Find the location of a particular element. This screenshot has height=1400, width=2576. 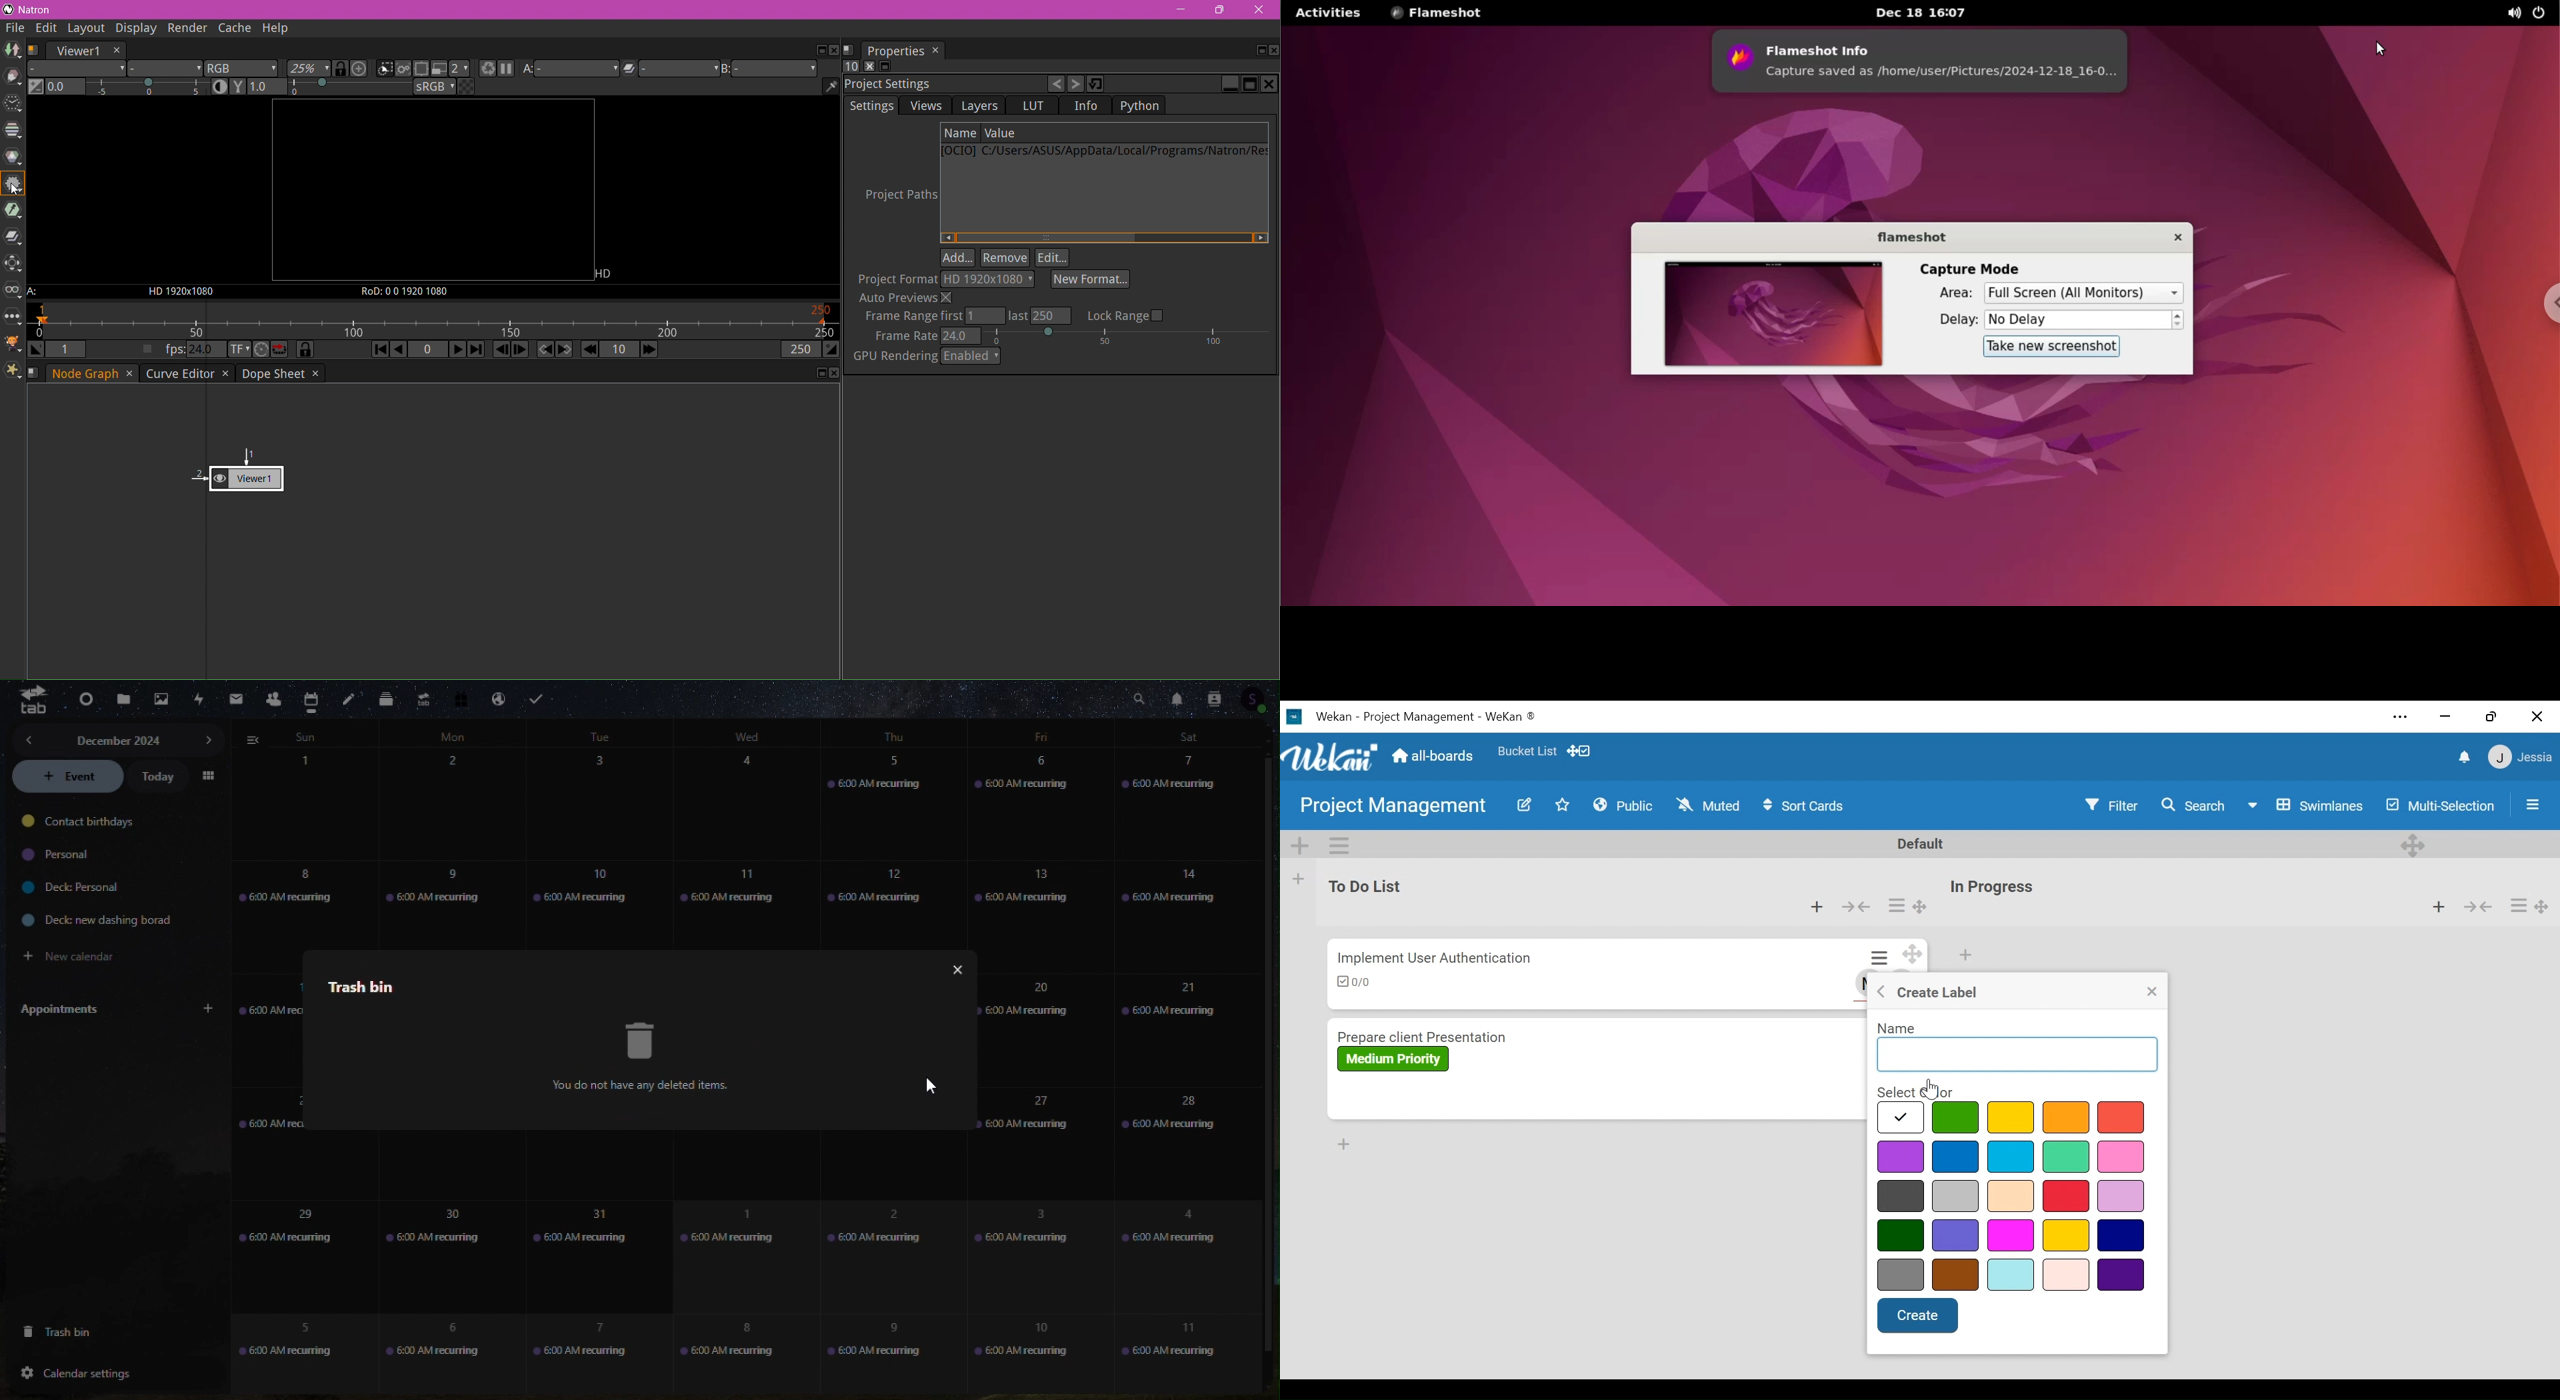

Name Field is located at coordinates (2017, 1055).